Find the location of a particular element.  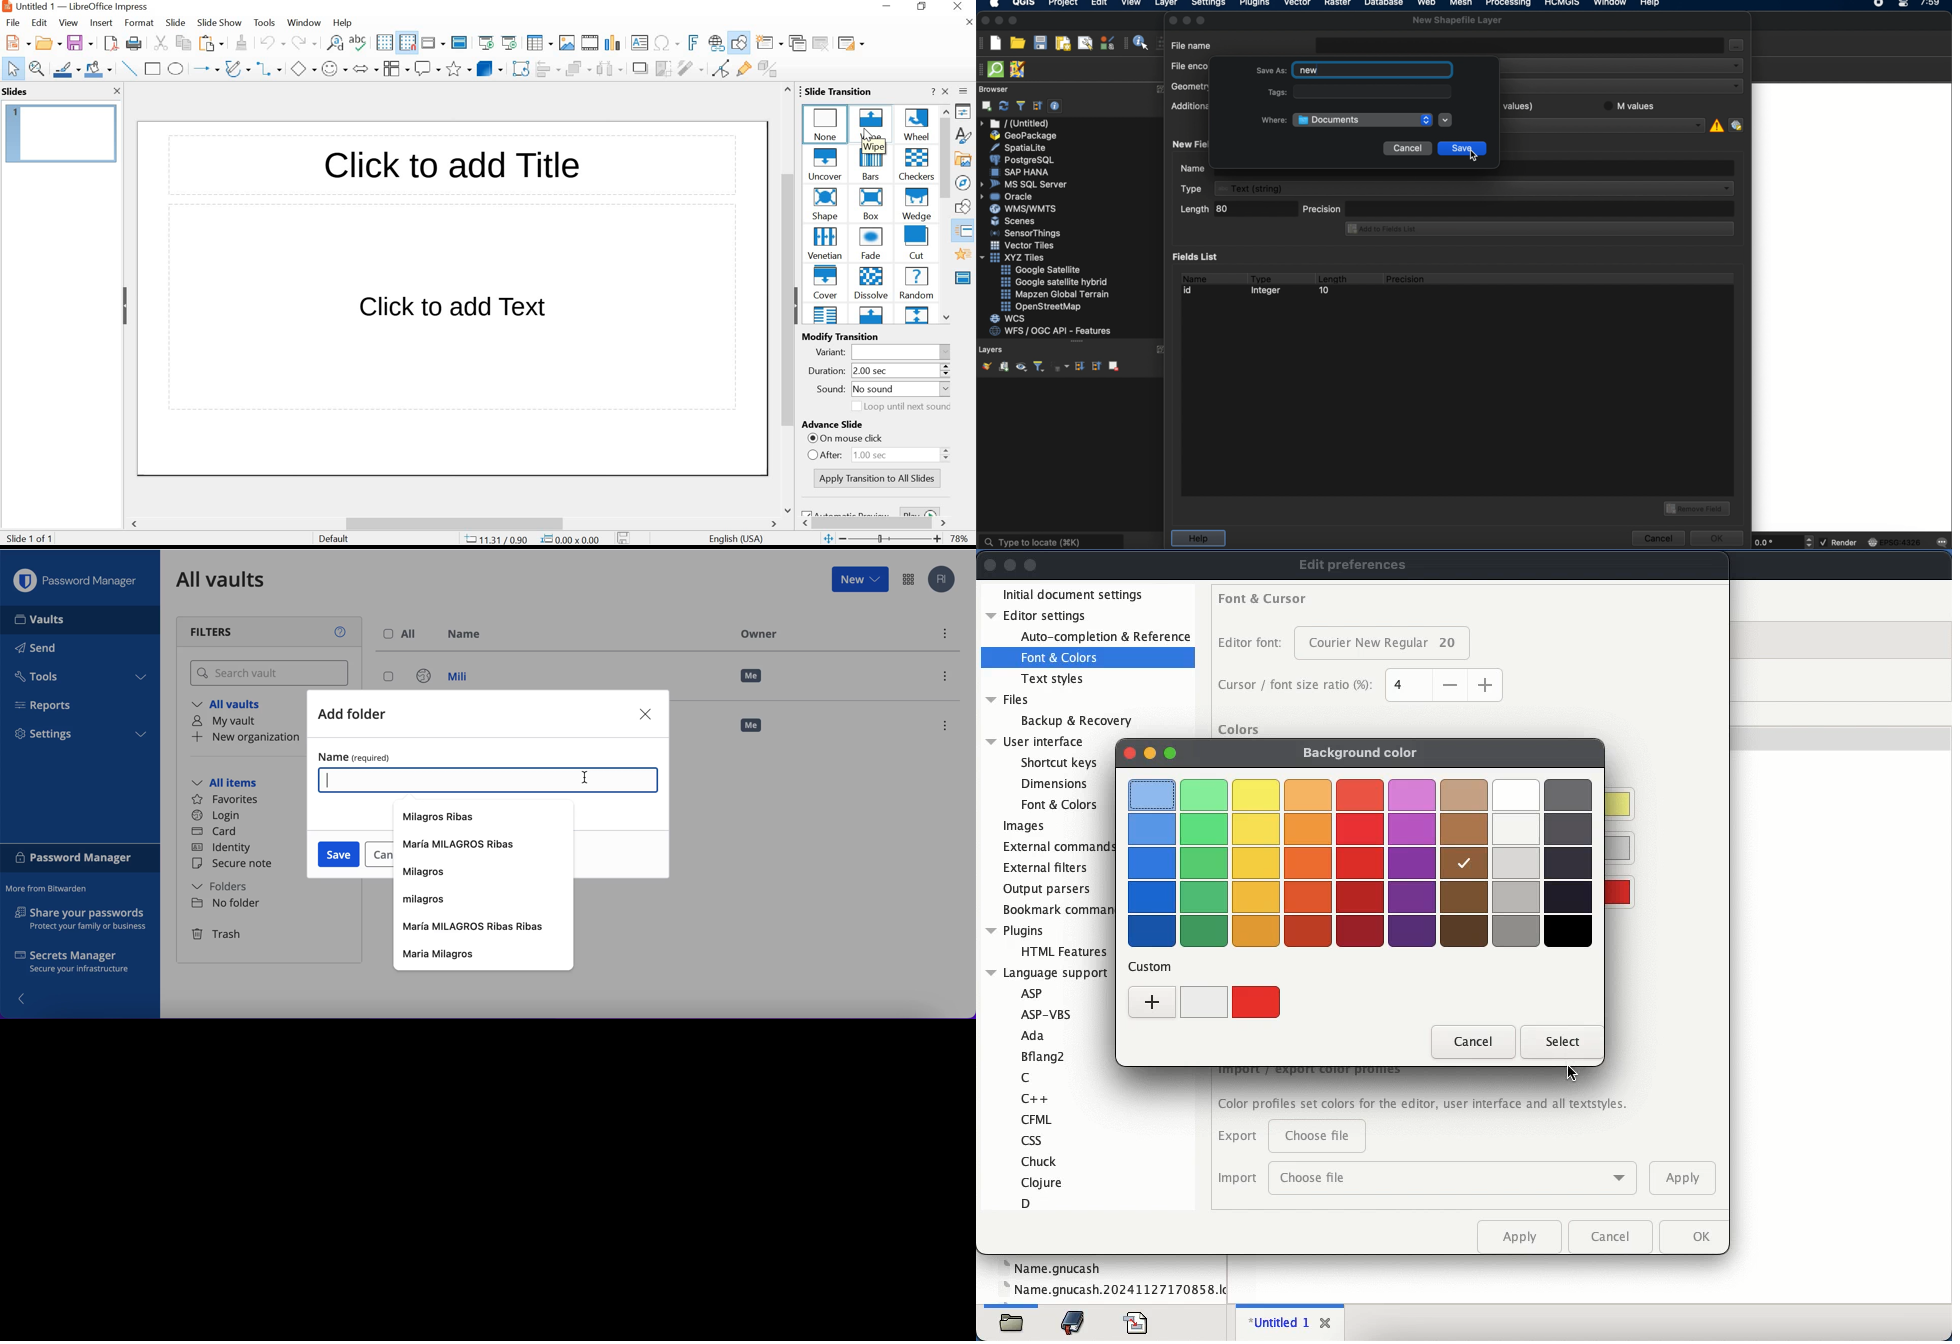

CUT is located at coordinates (917, 243).